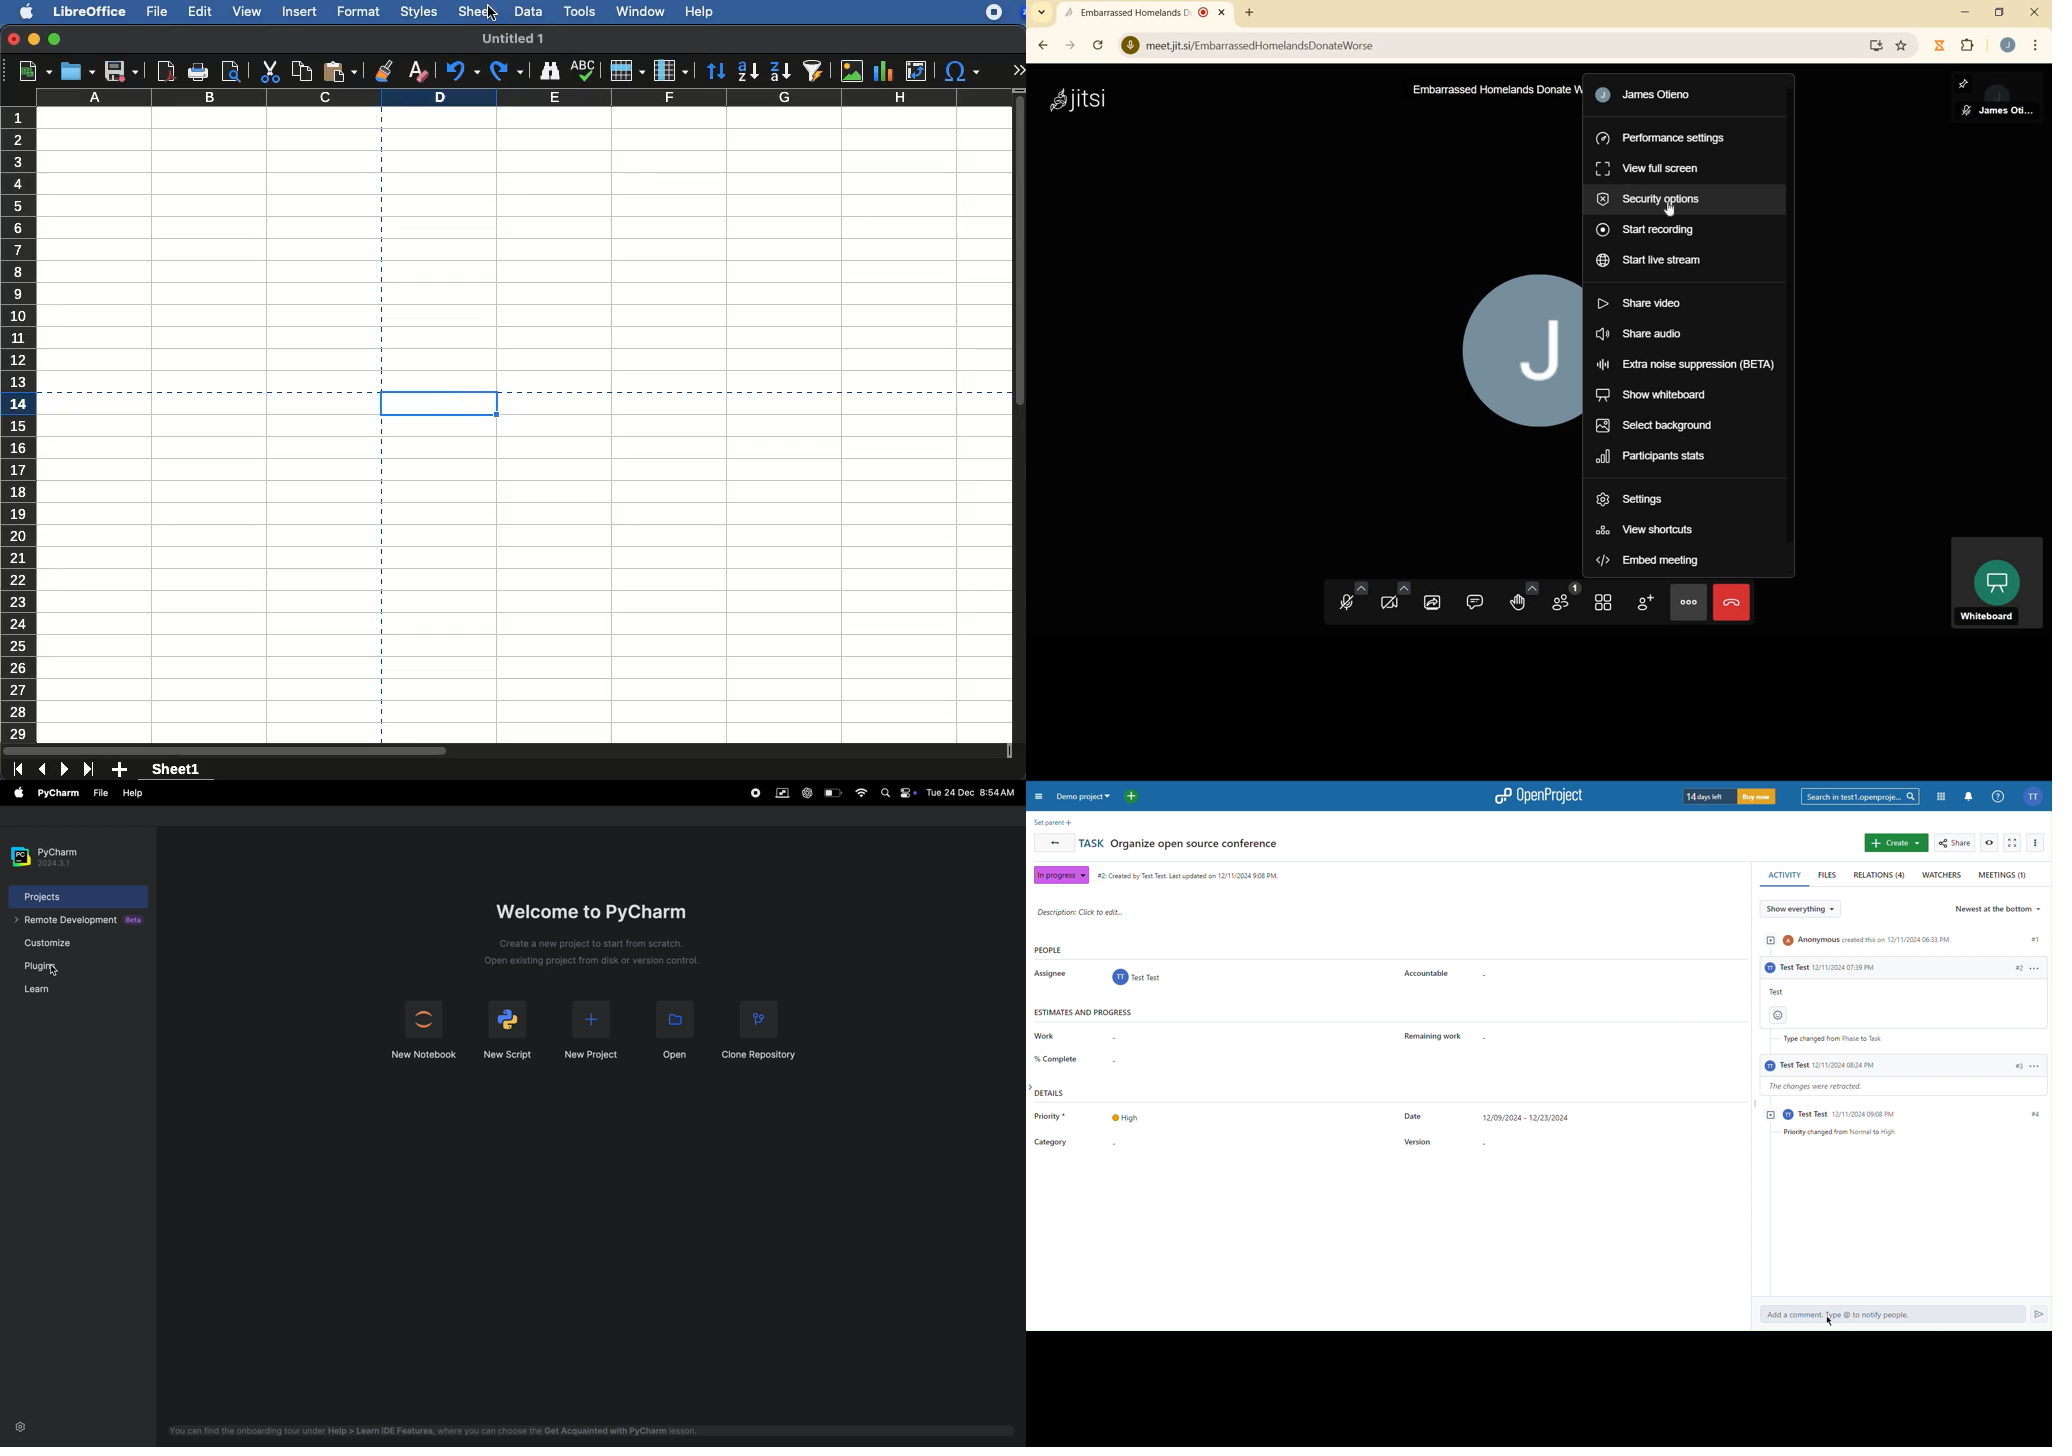 This screenshot has height=1456, width=2072. What do you see at coordinates (343, 70) in the screenshot?
I see `paste` at bounding box center [343, 70].